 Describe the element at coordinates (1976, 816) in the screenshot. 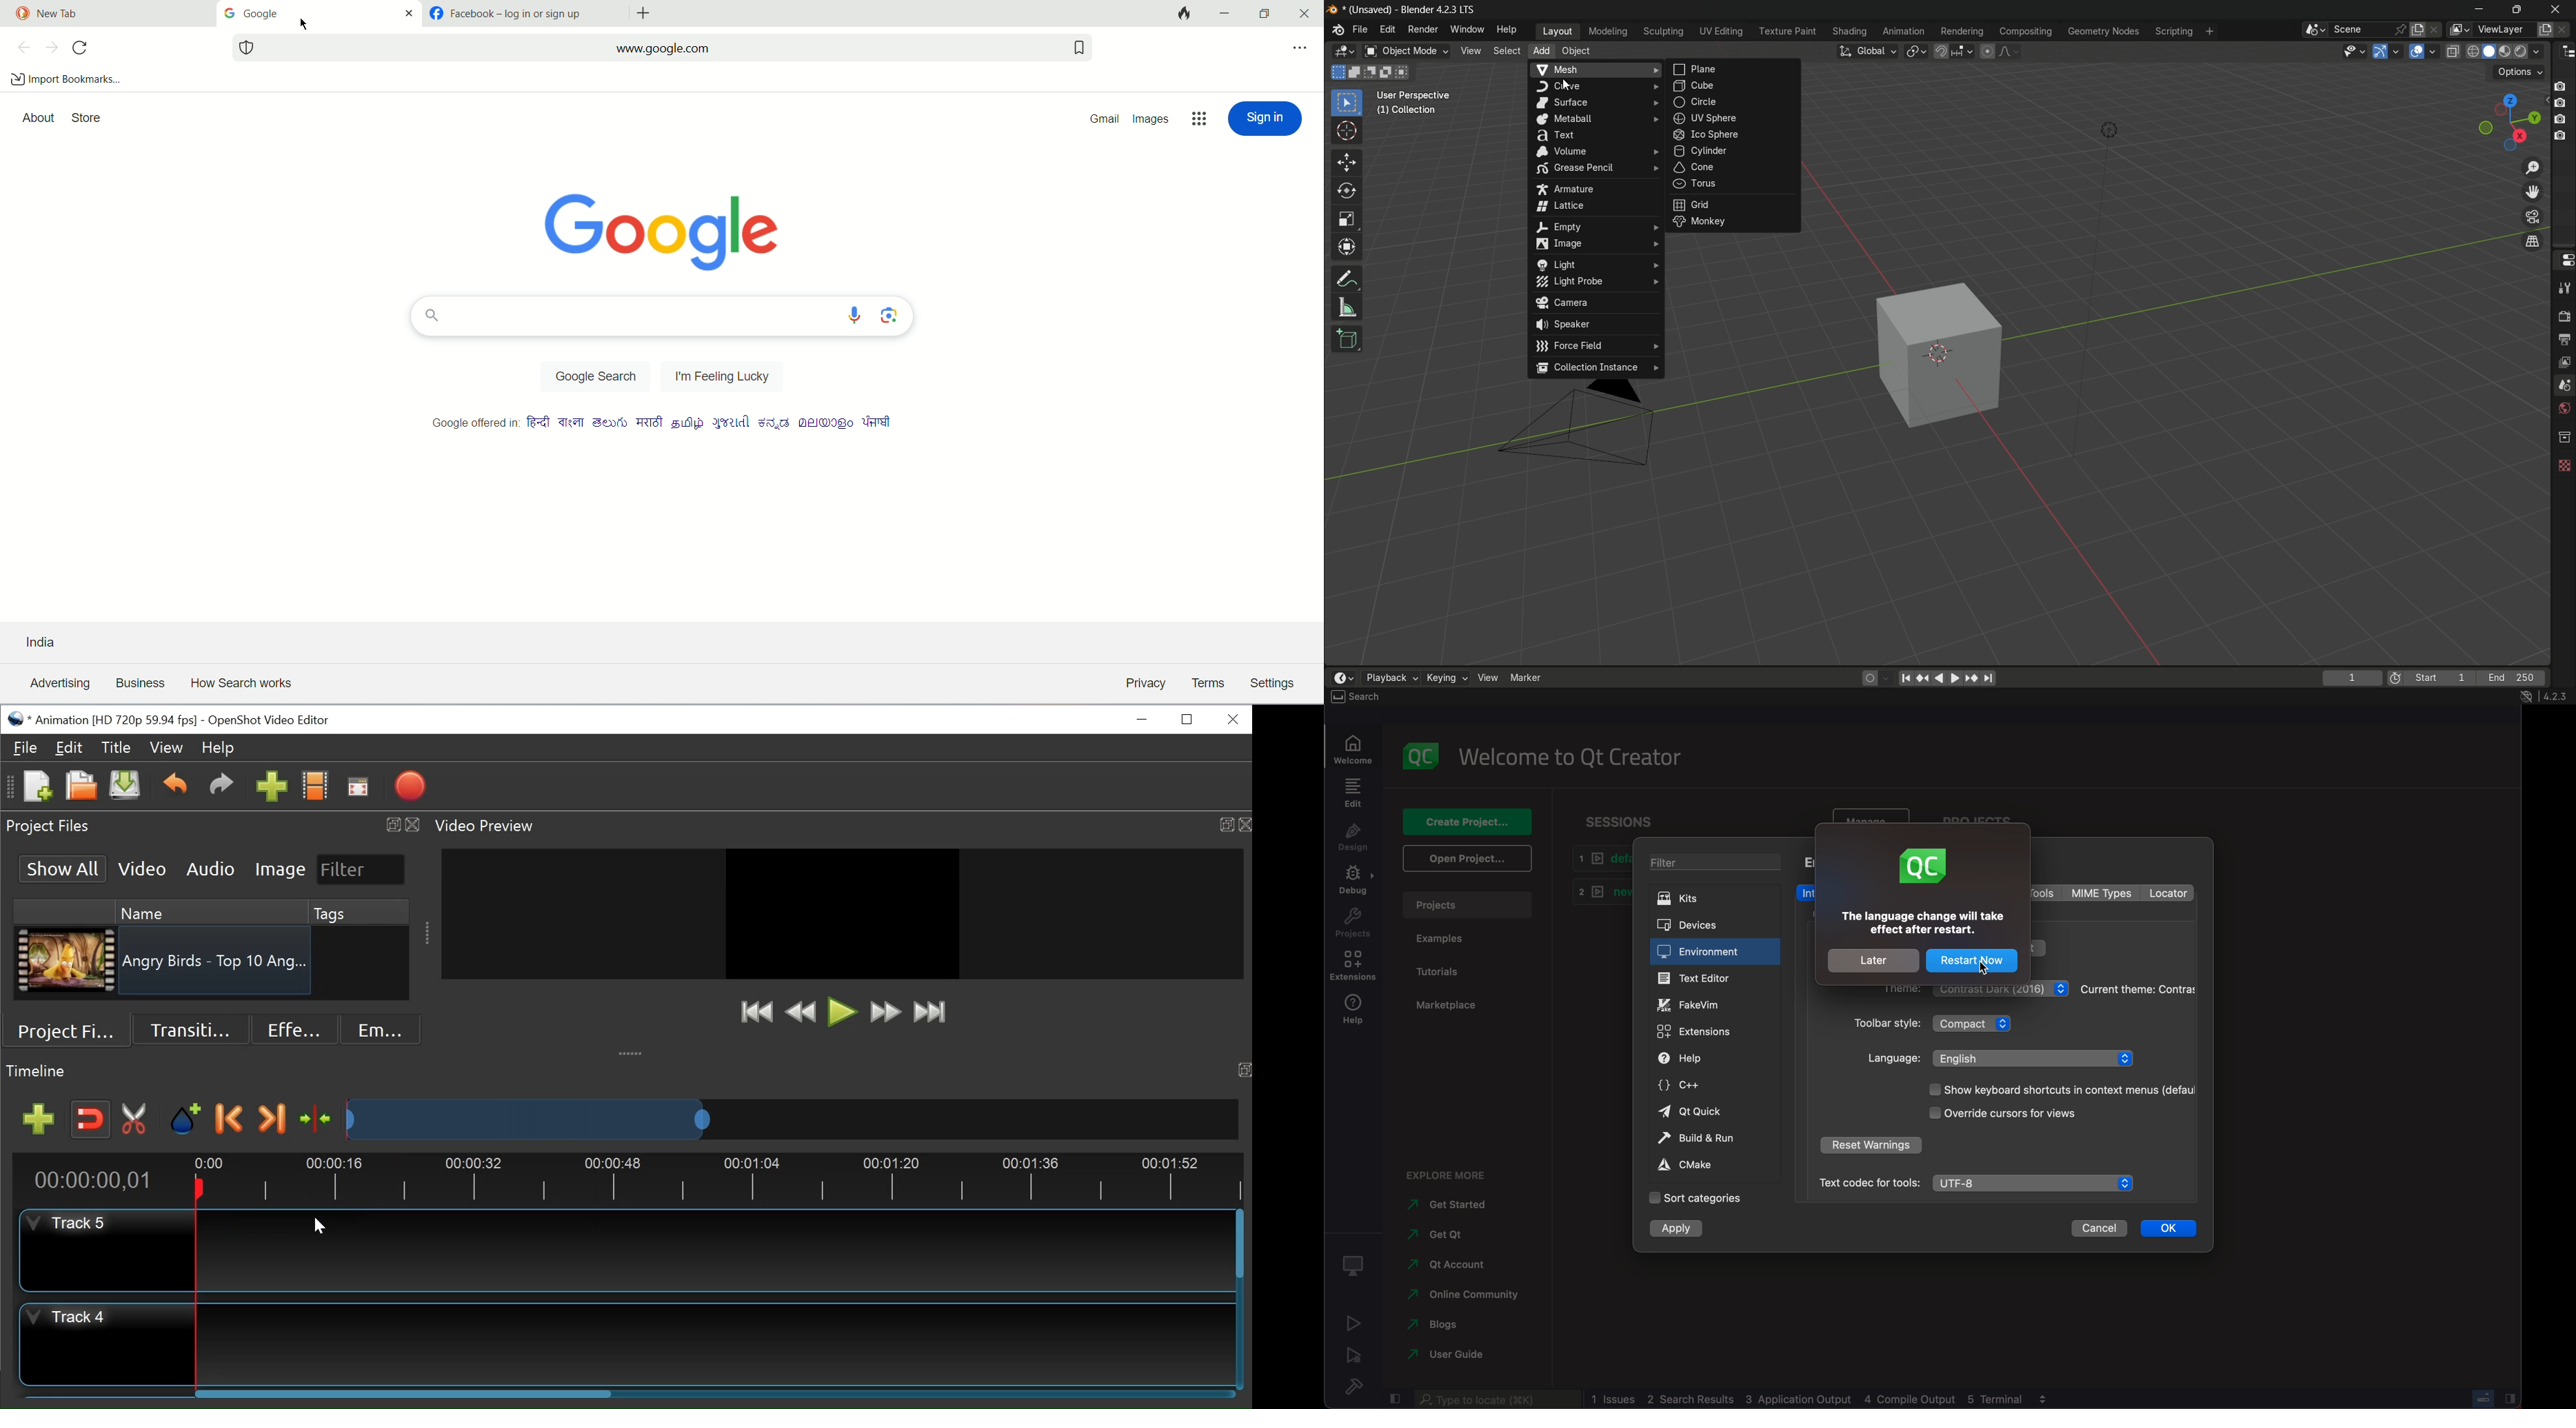

I see `project` at that location.